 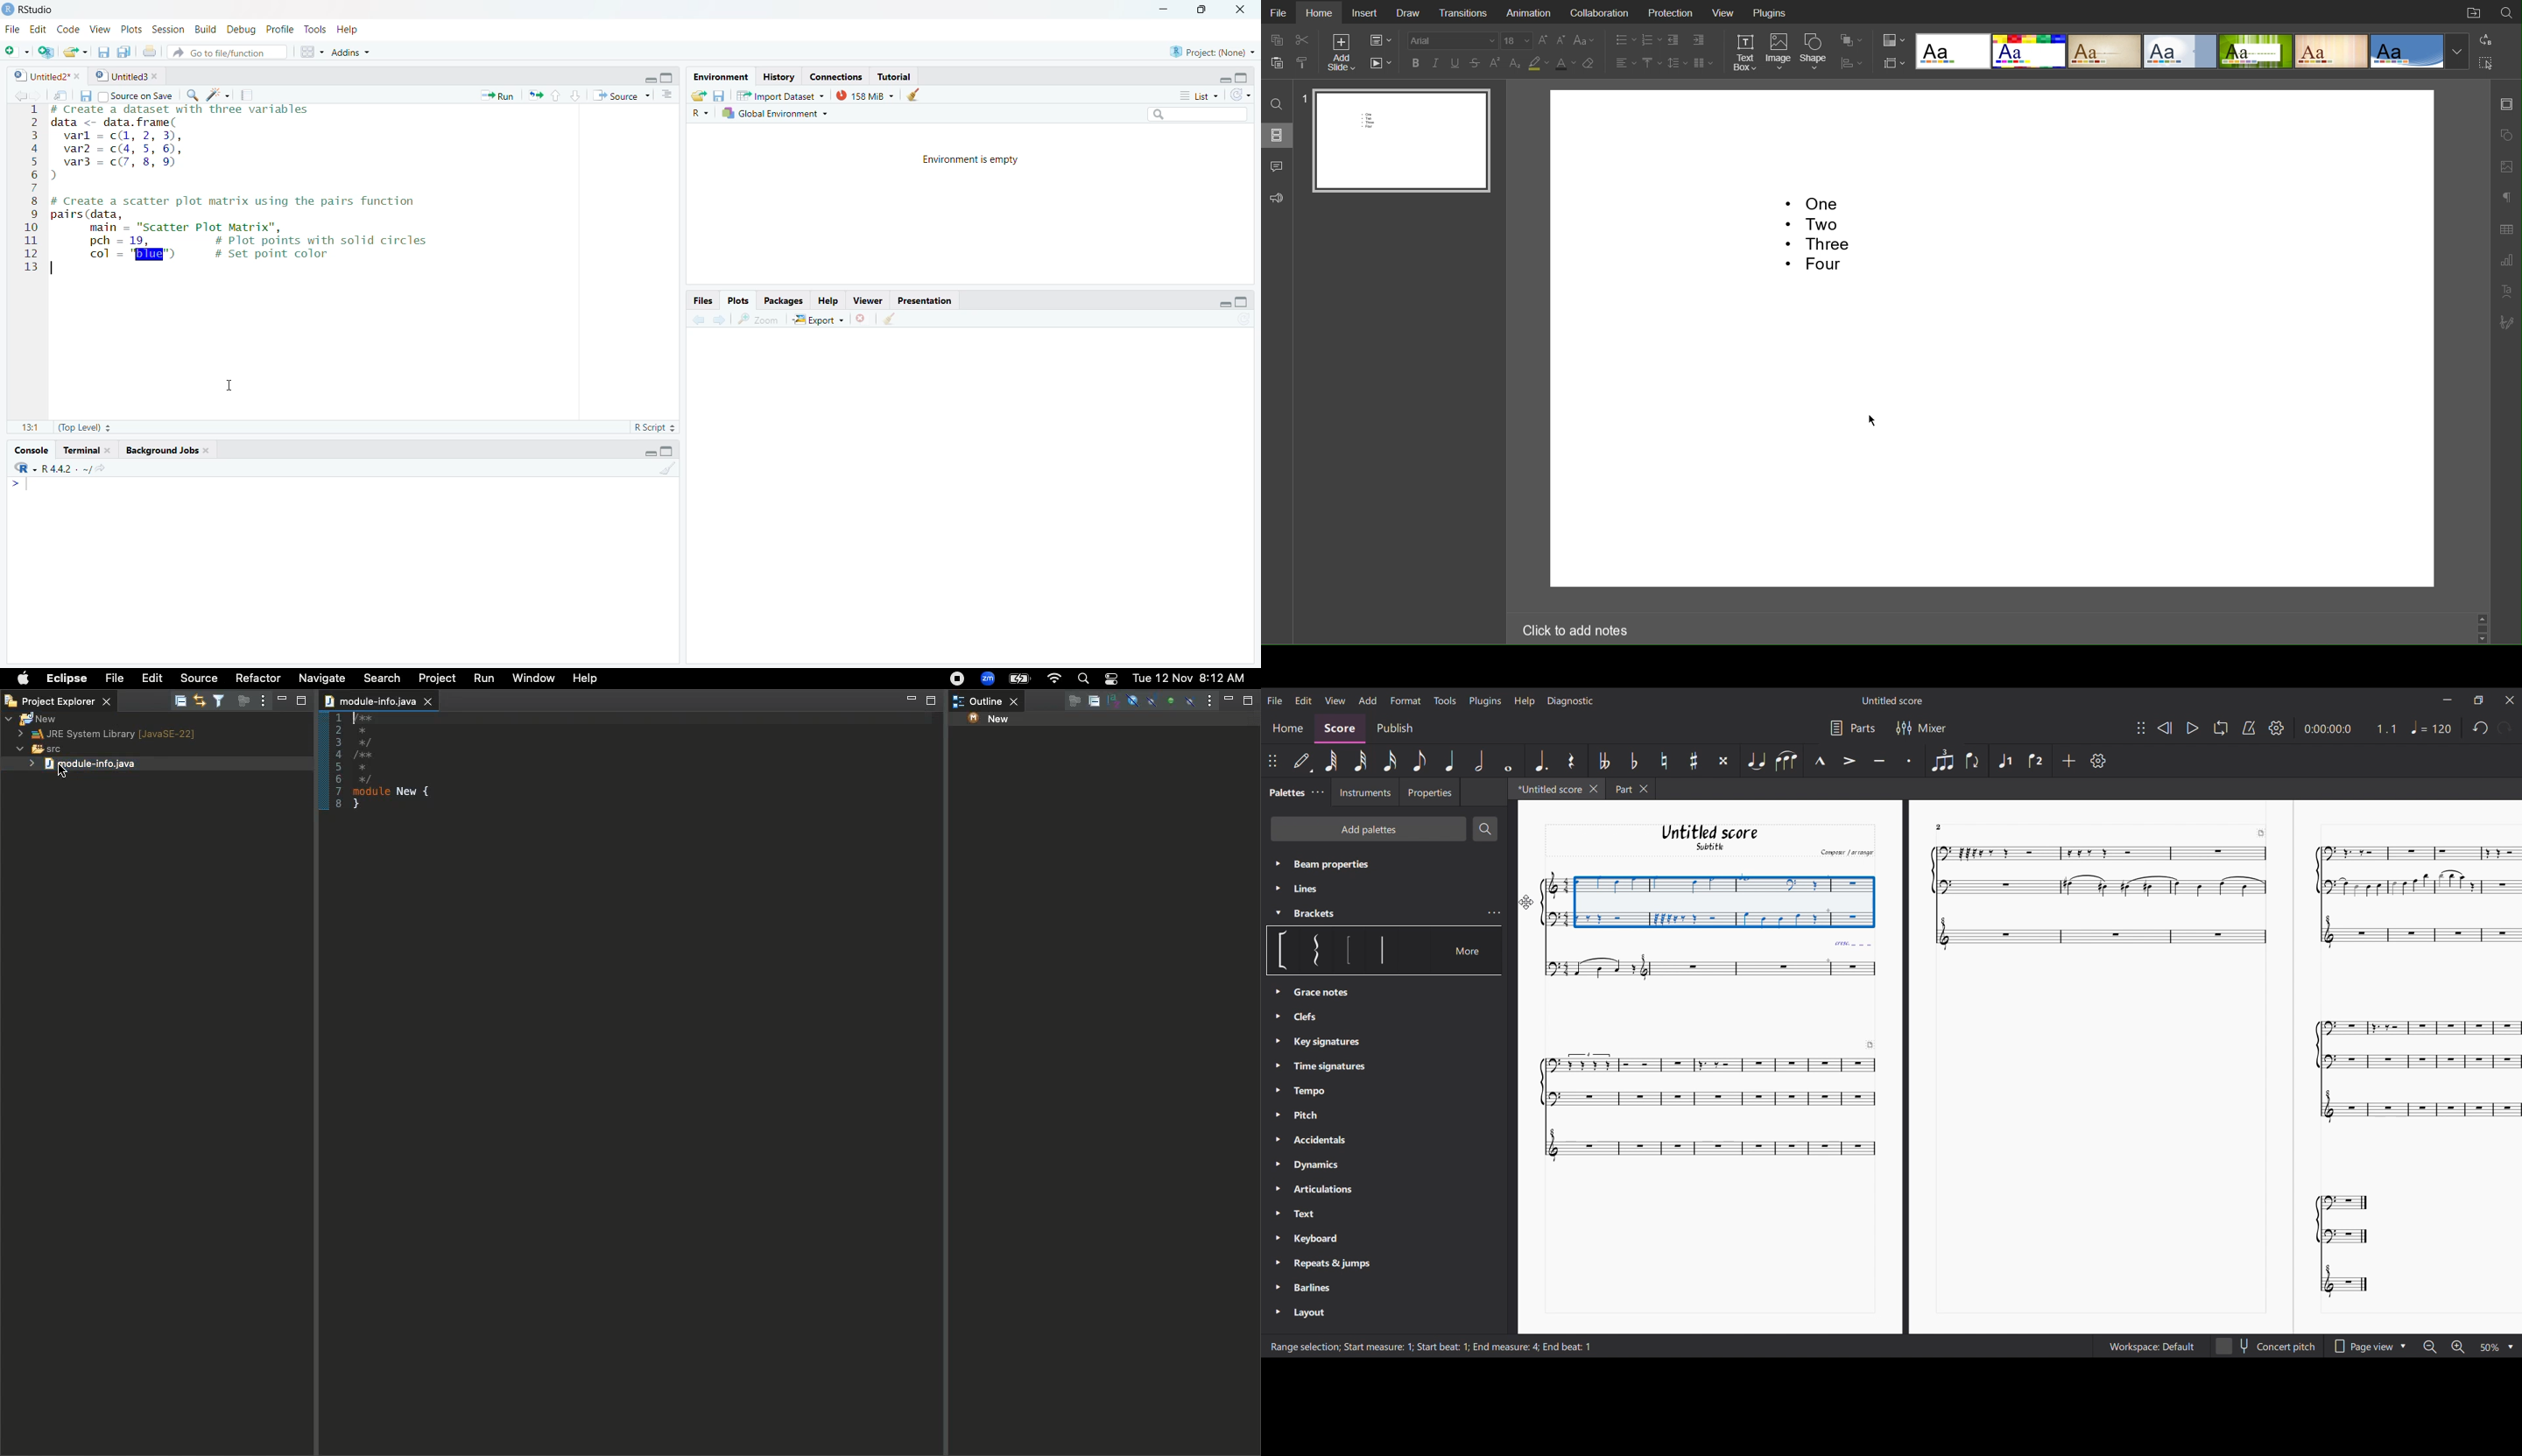 I want to click on Remove current viewer item, so click(x=862, y=322).